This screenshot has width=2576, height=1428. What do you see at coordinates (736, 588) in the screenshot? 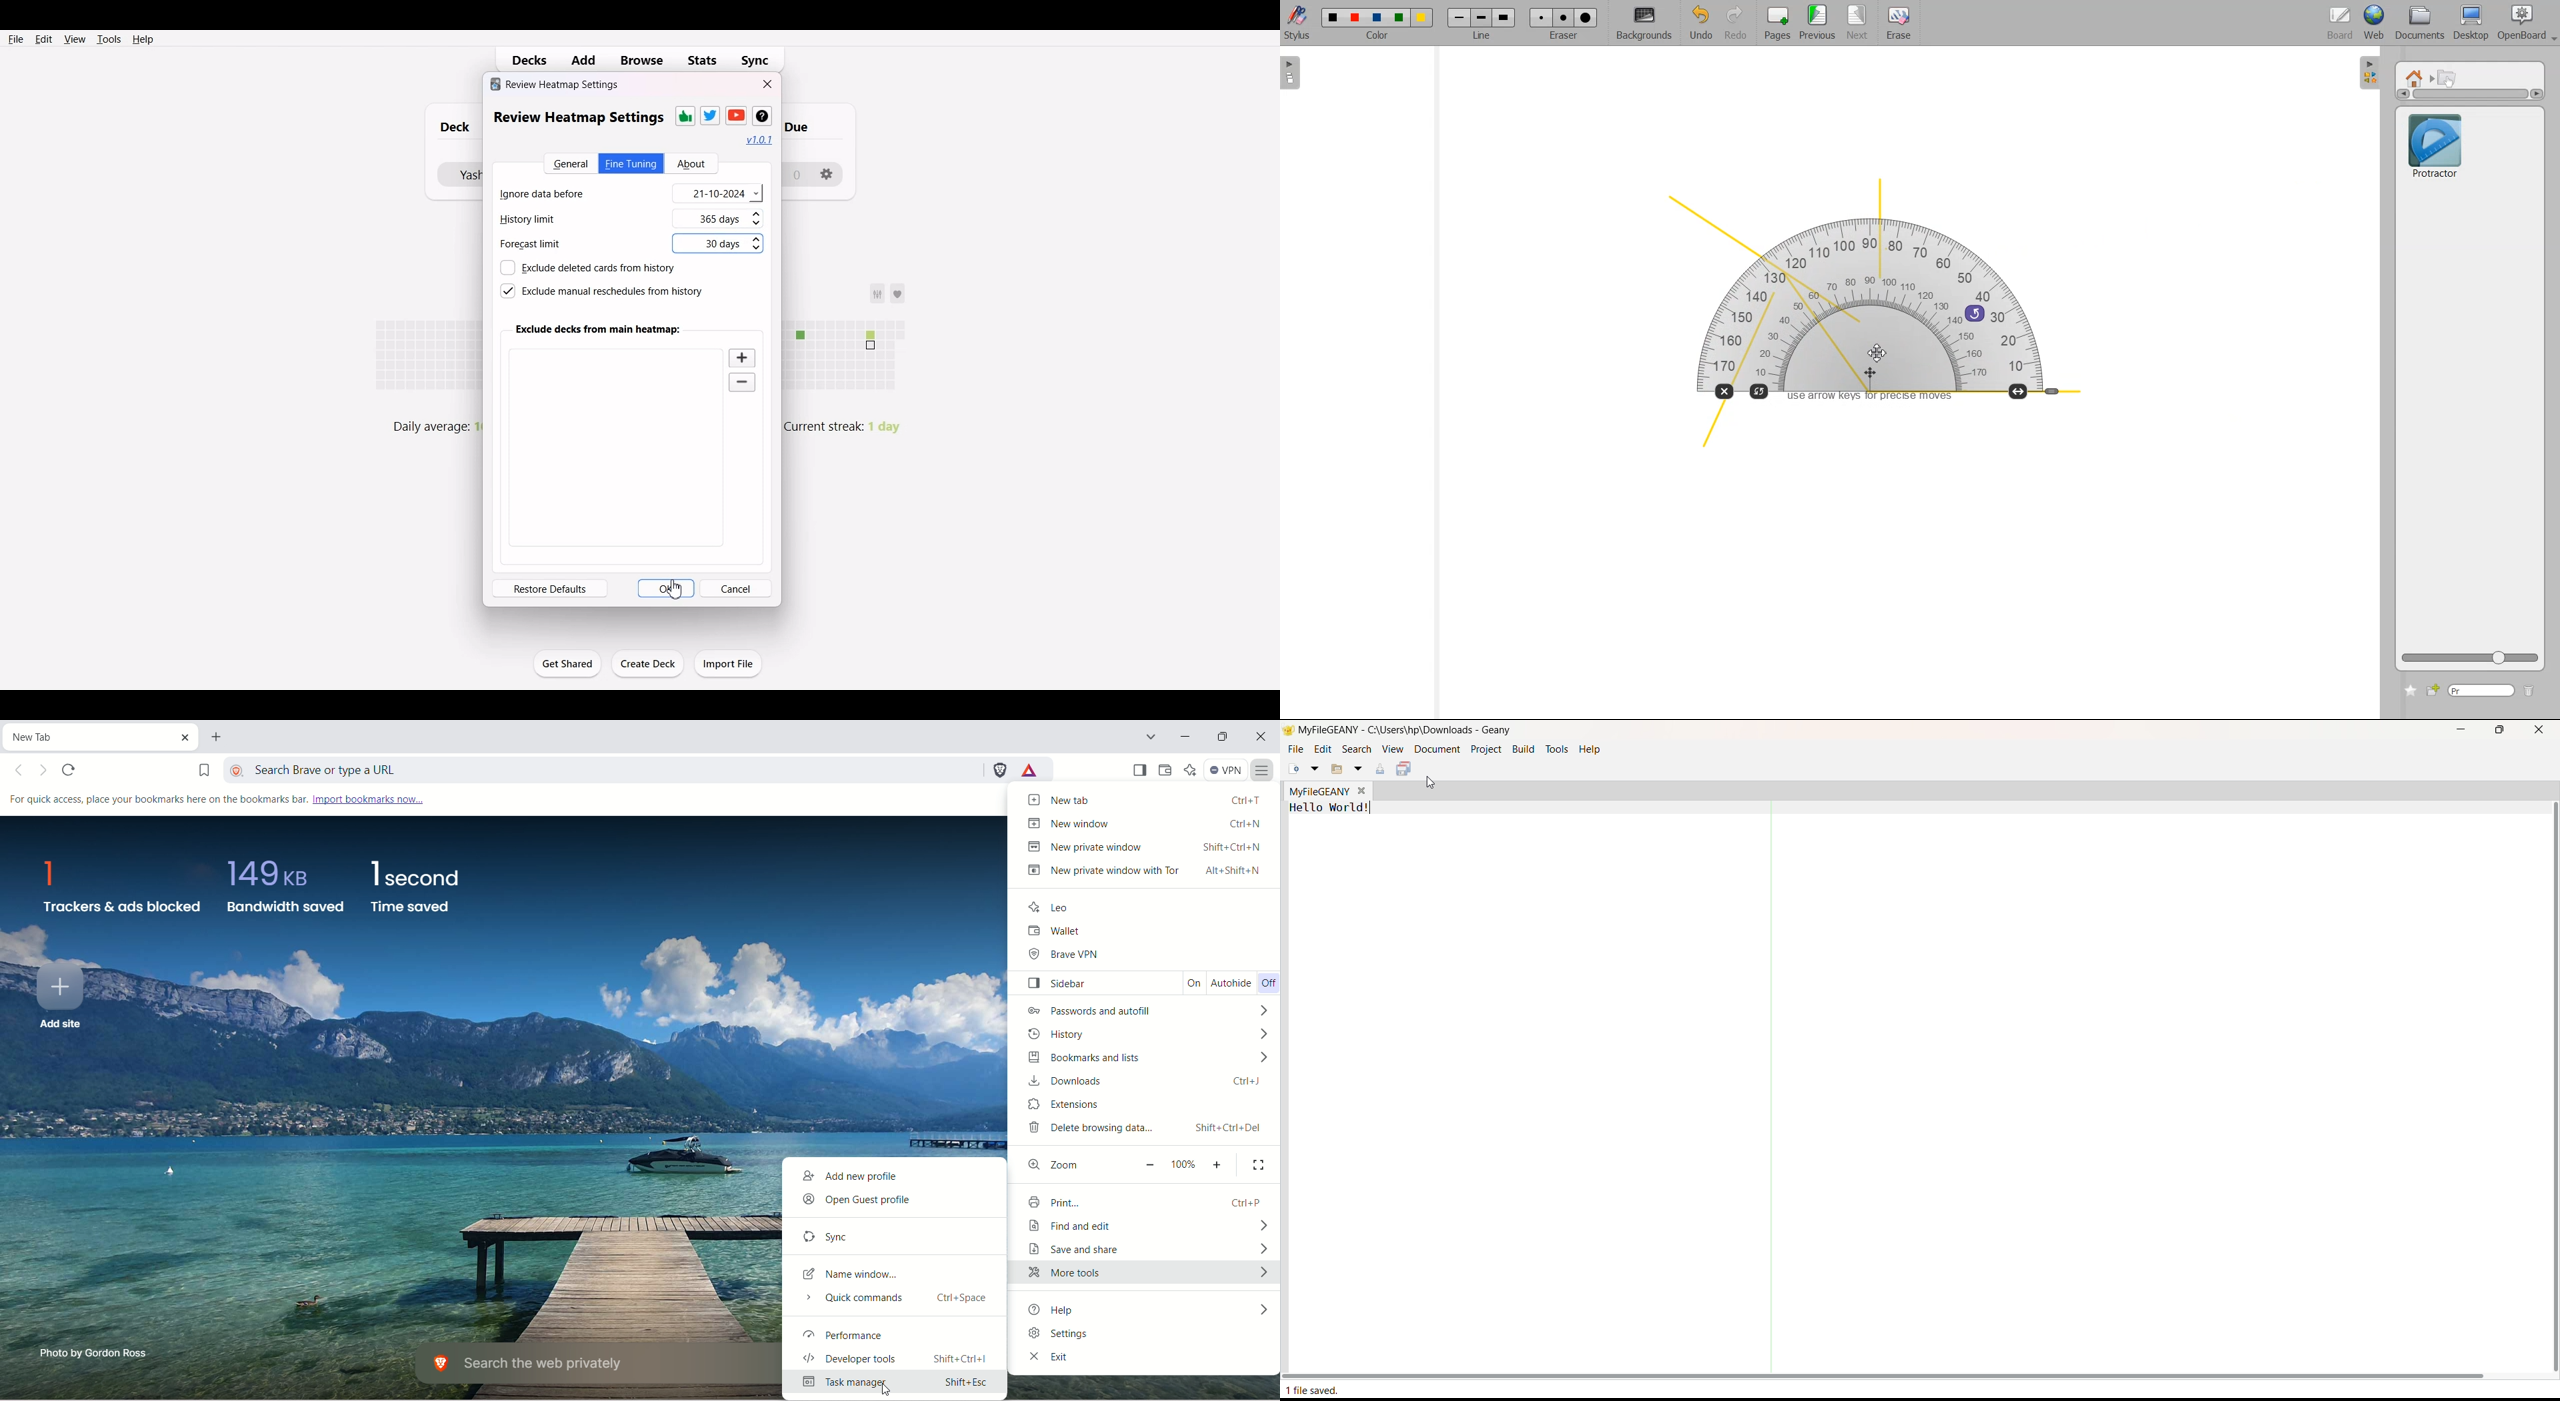
I see `Cancel` at bounding box center [736, 588].